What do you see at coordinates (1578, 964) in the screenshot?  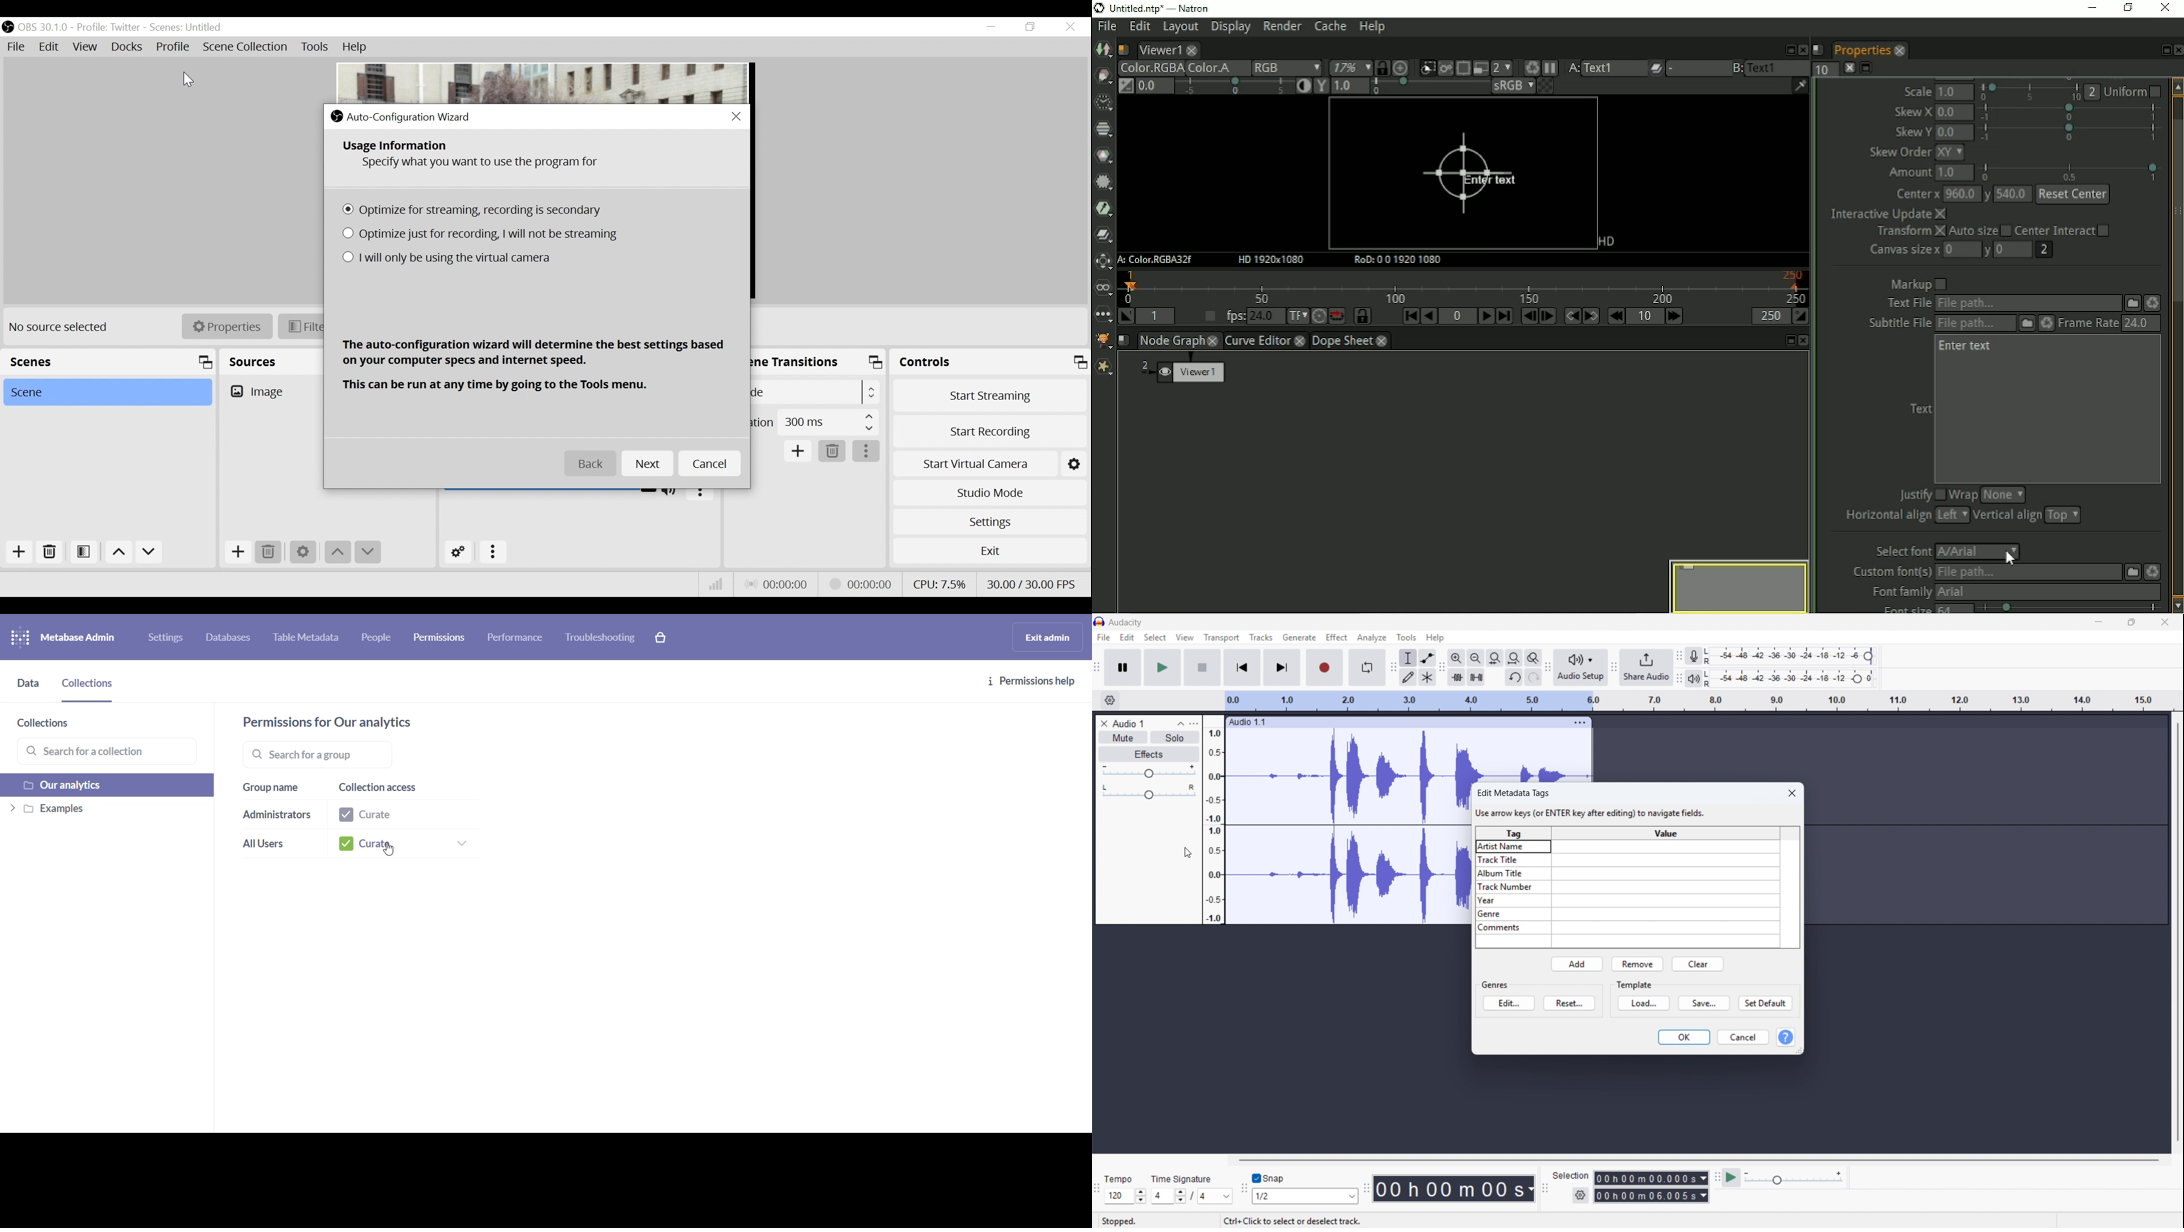 I see `add` at bounding box center [1578, 964].